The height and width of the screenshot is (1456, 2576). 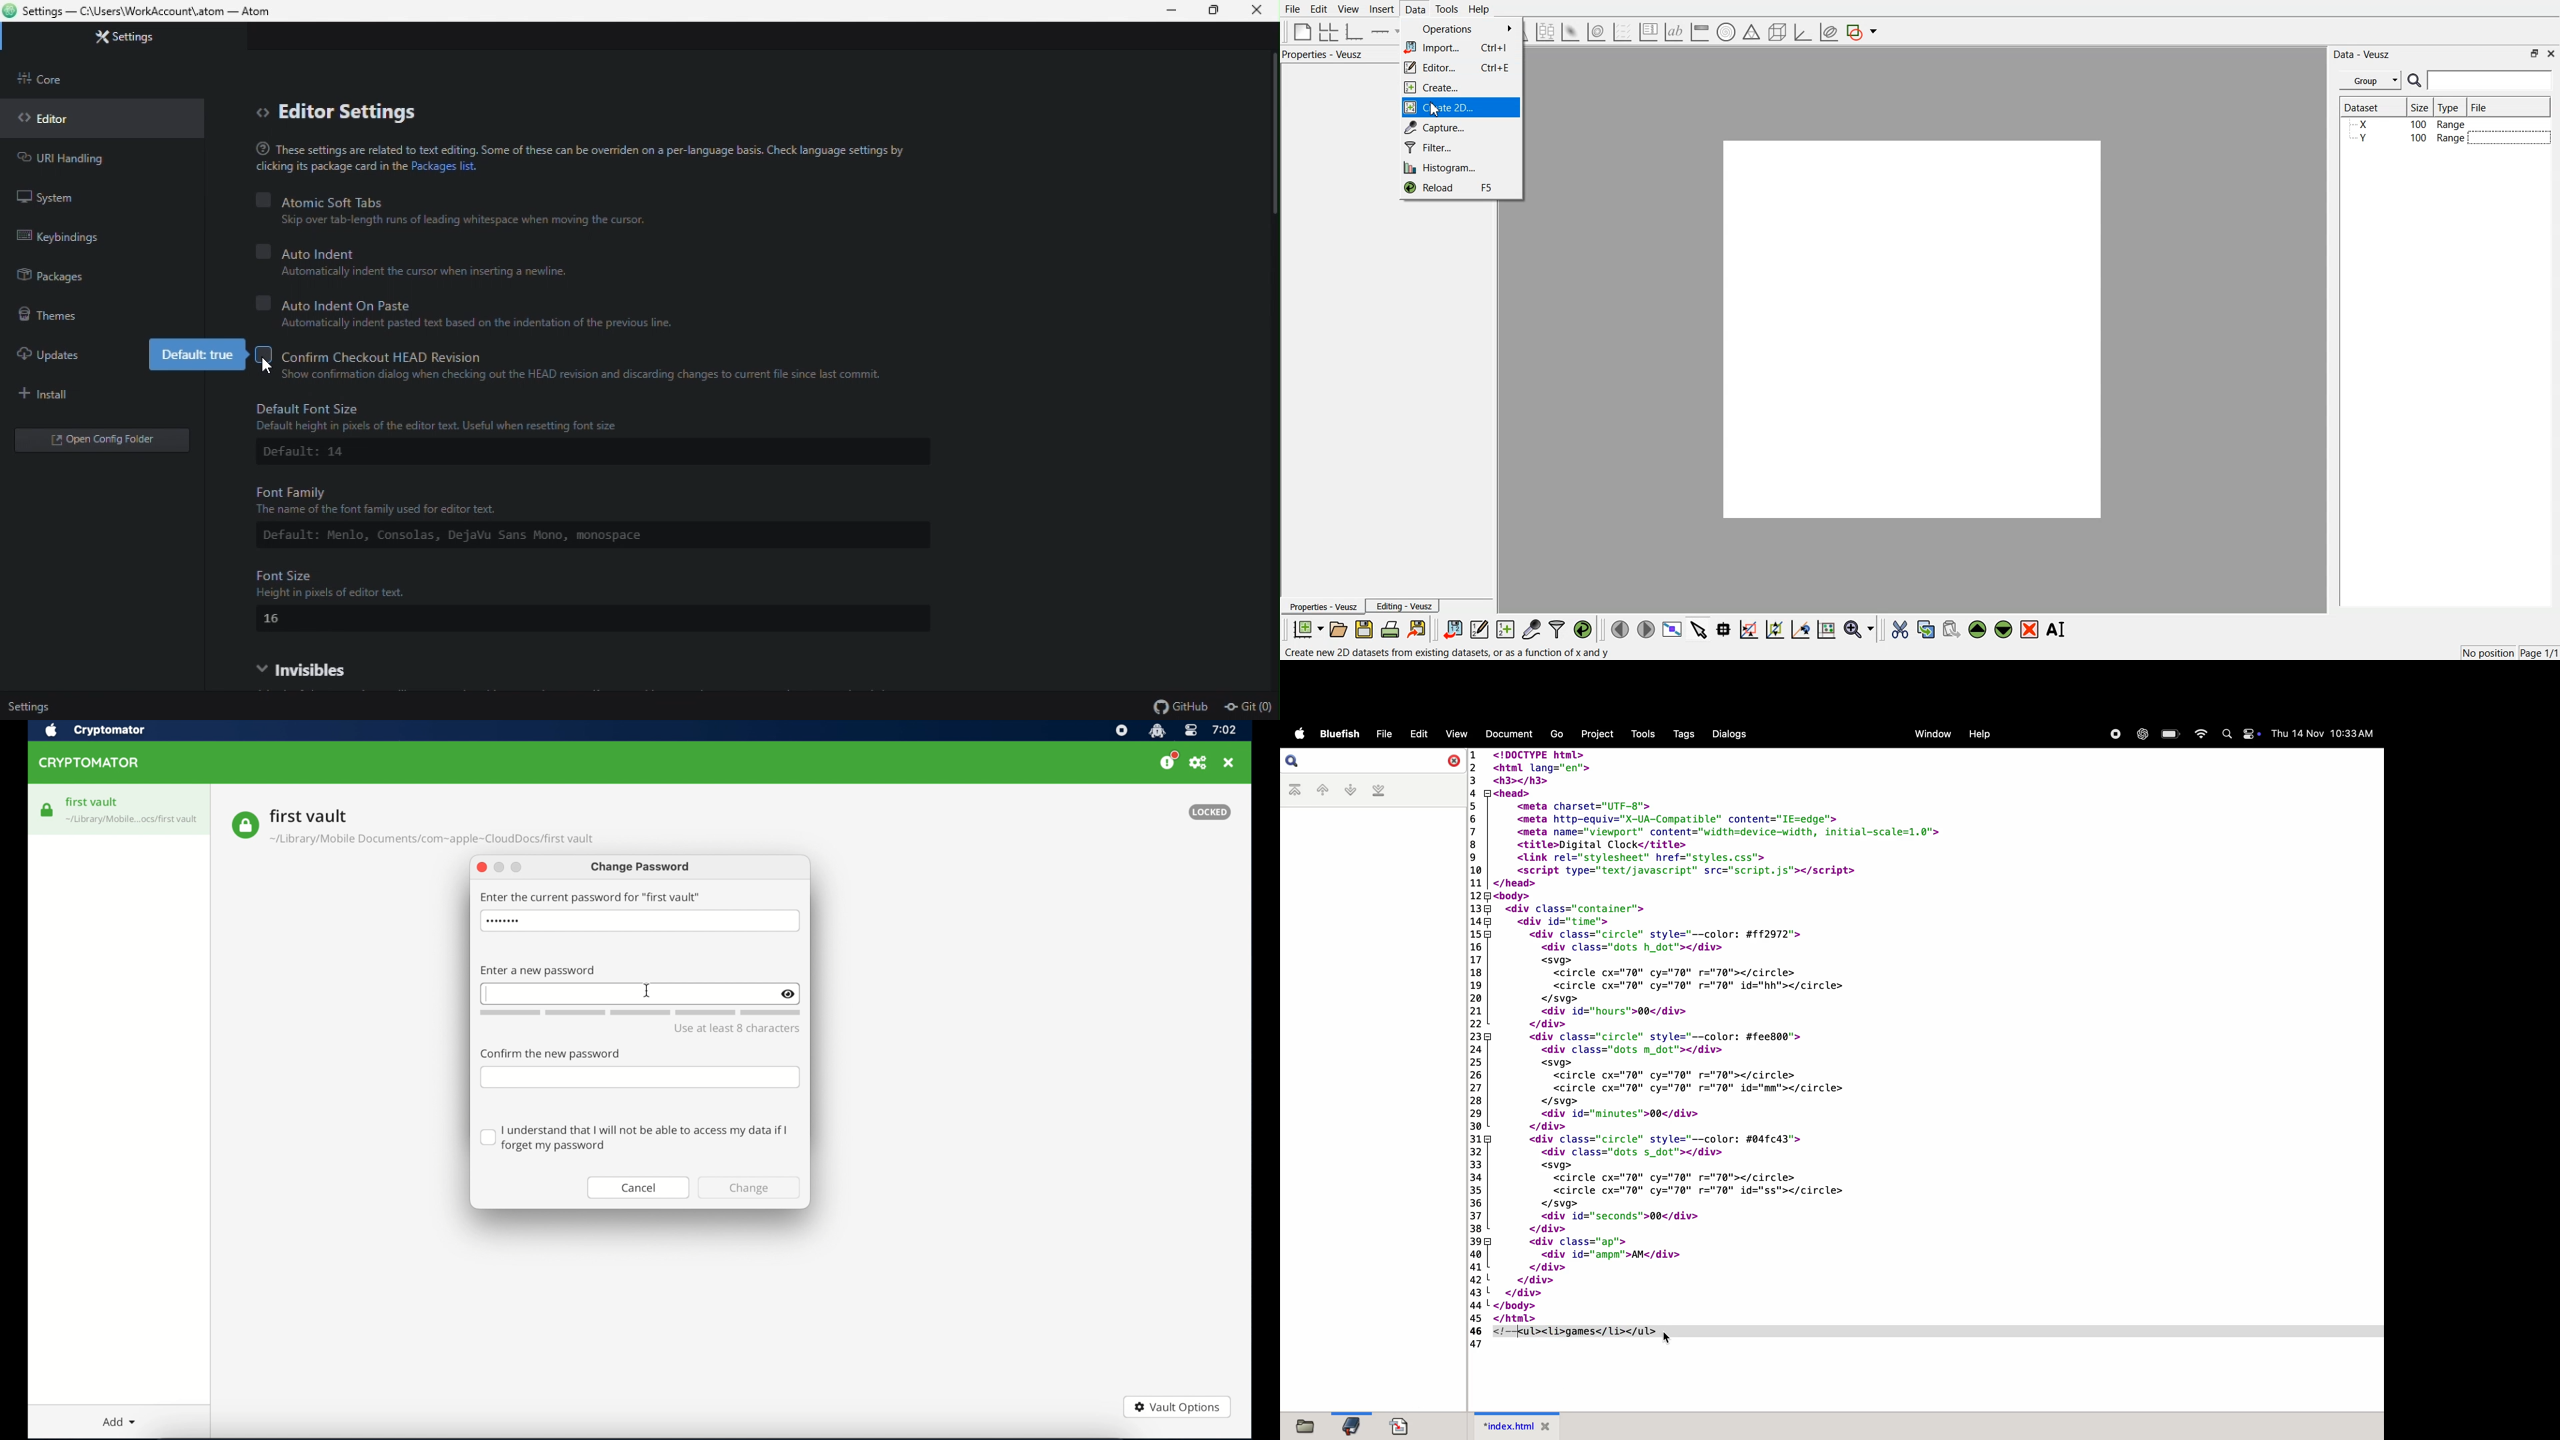 What do you see at coordinates (1596, 735) in the screenshot?
I see `project` at bounding box center [1596, 735].